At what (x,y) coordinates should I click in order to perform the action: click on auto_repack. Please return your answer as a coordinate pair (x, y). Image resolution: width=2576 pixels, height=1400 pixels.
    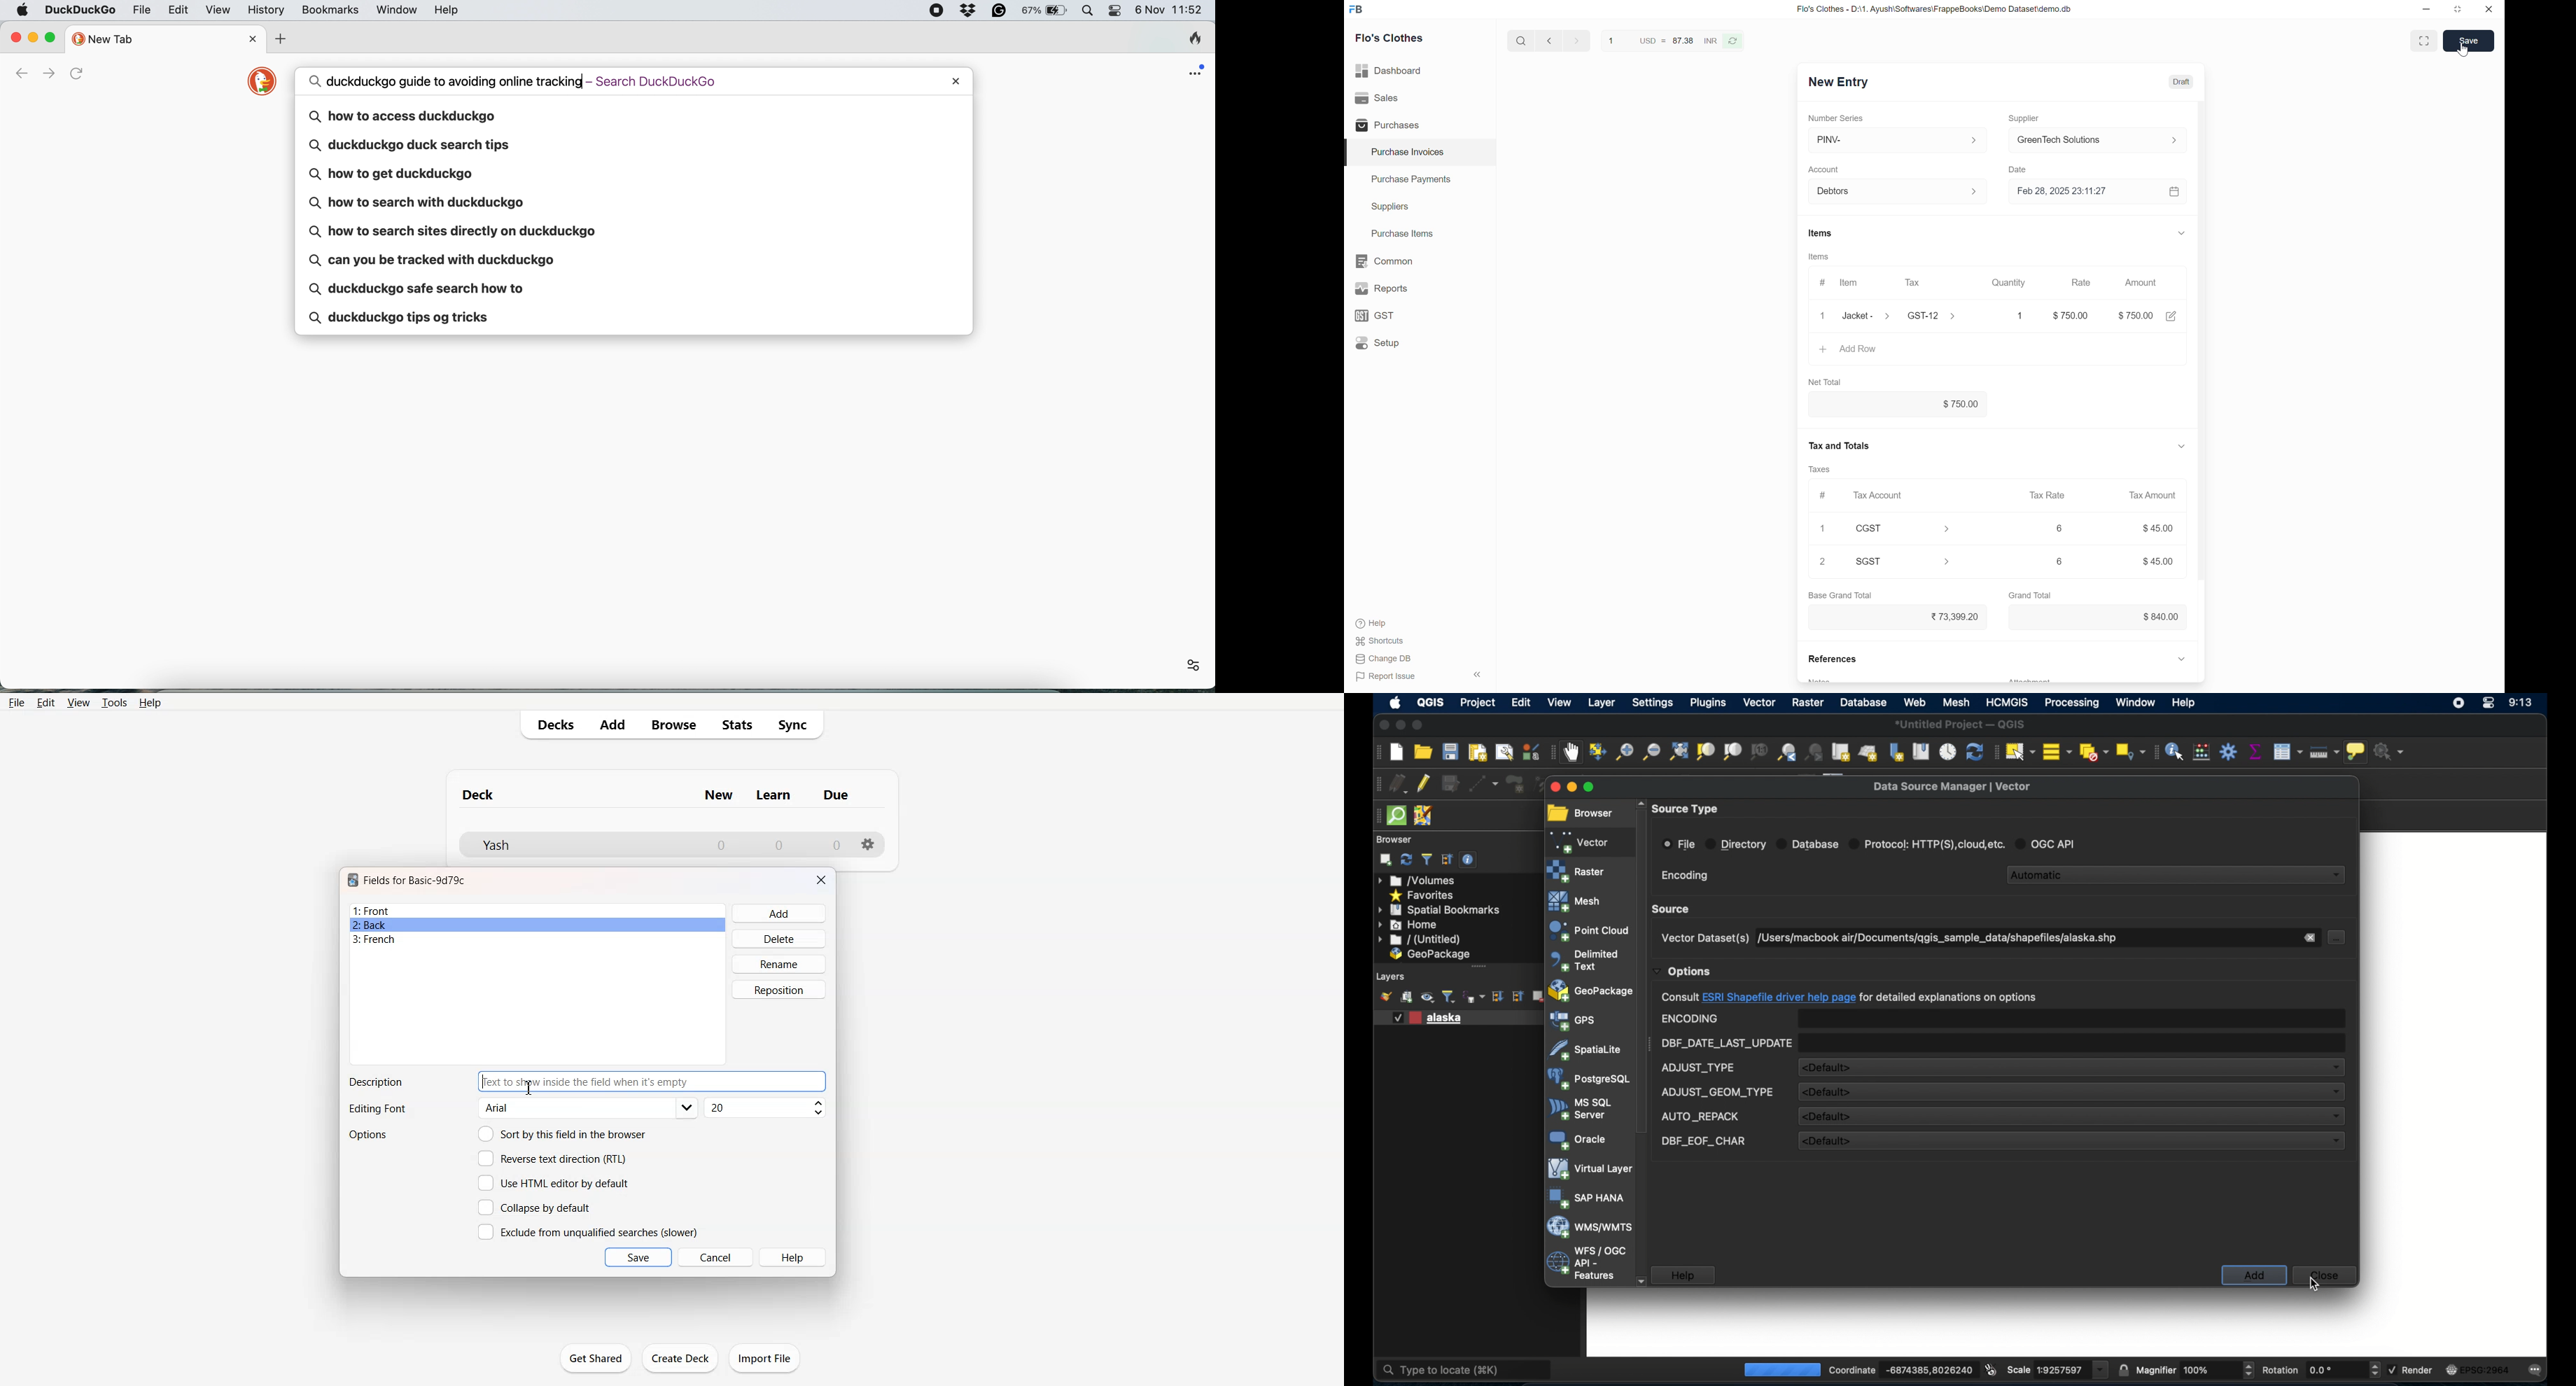
    Looking at the image, I should click on (1699, 1117).